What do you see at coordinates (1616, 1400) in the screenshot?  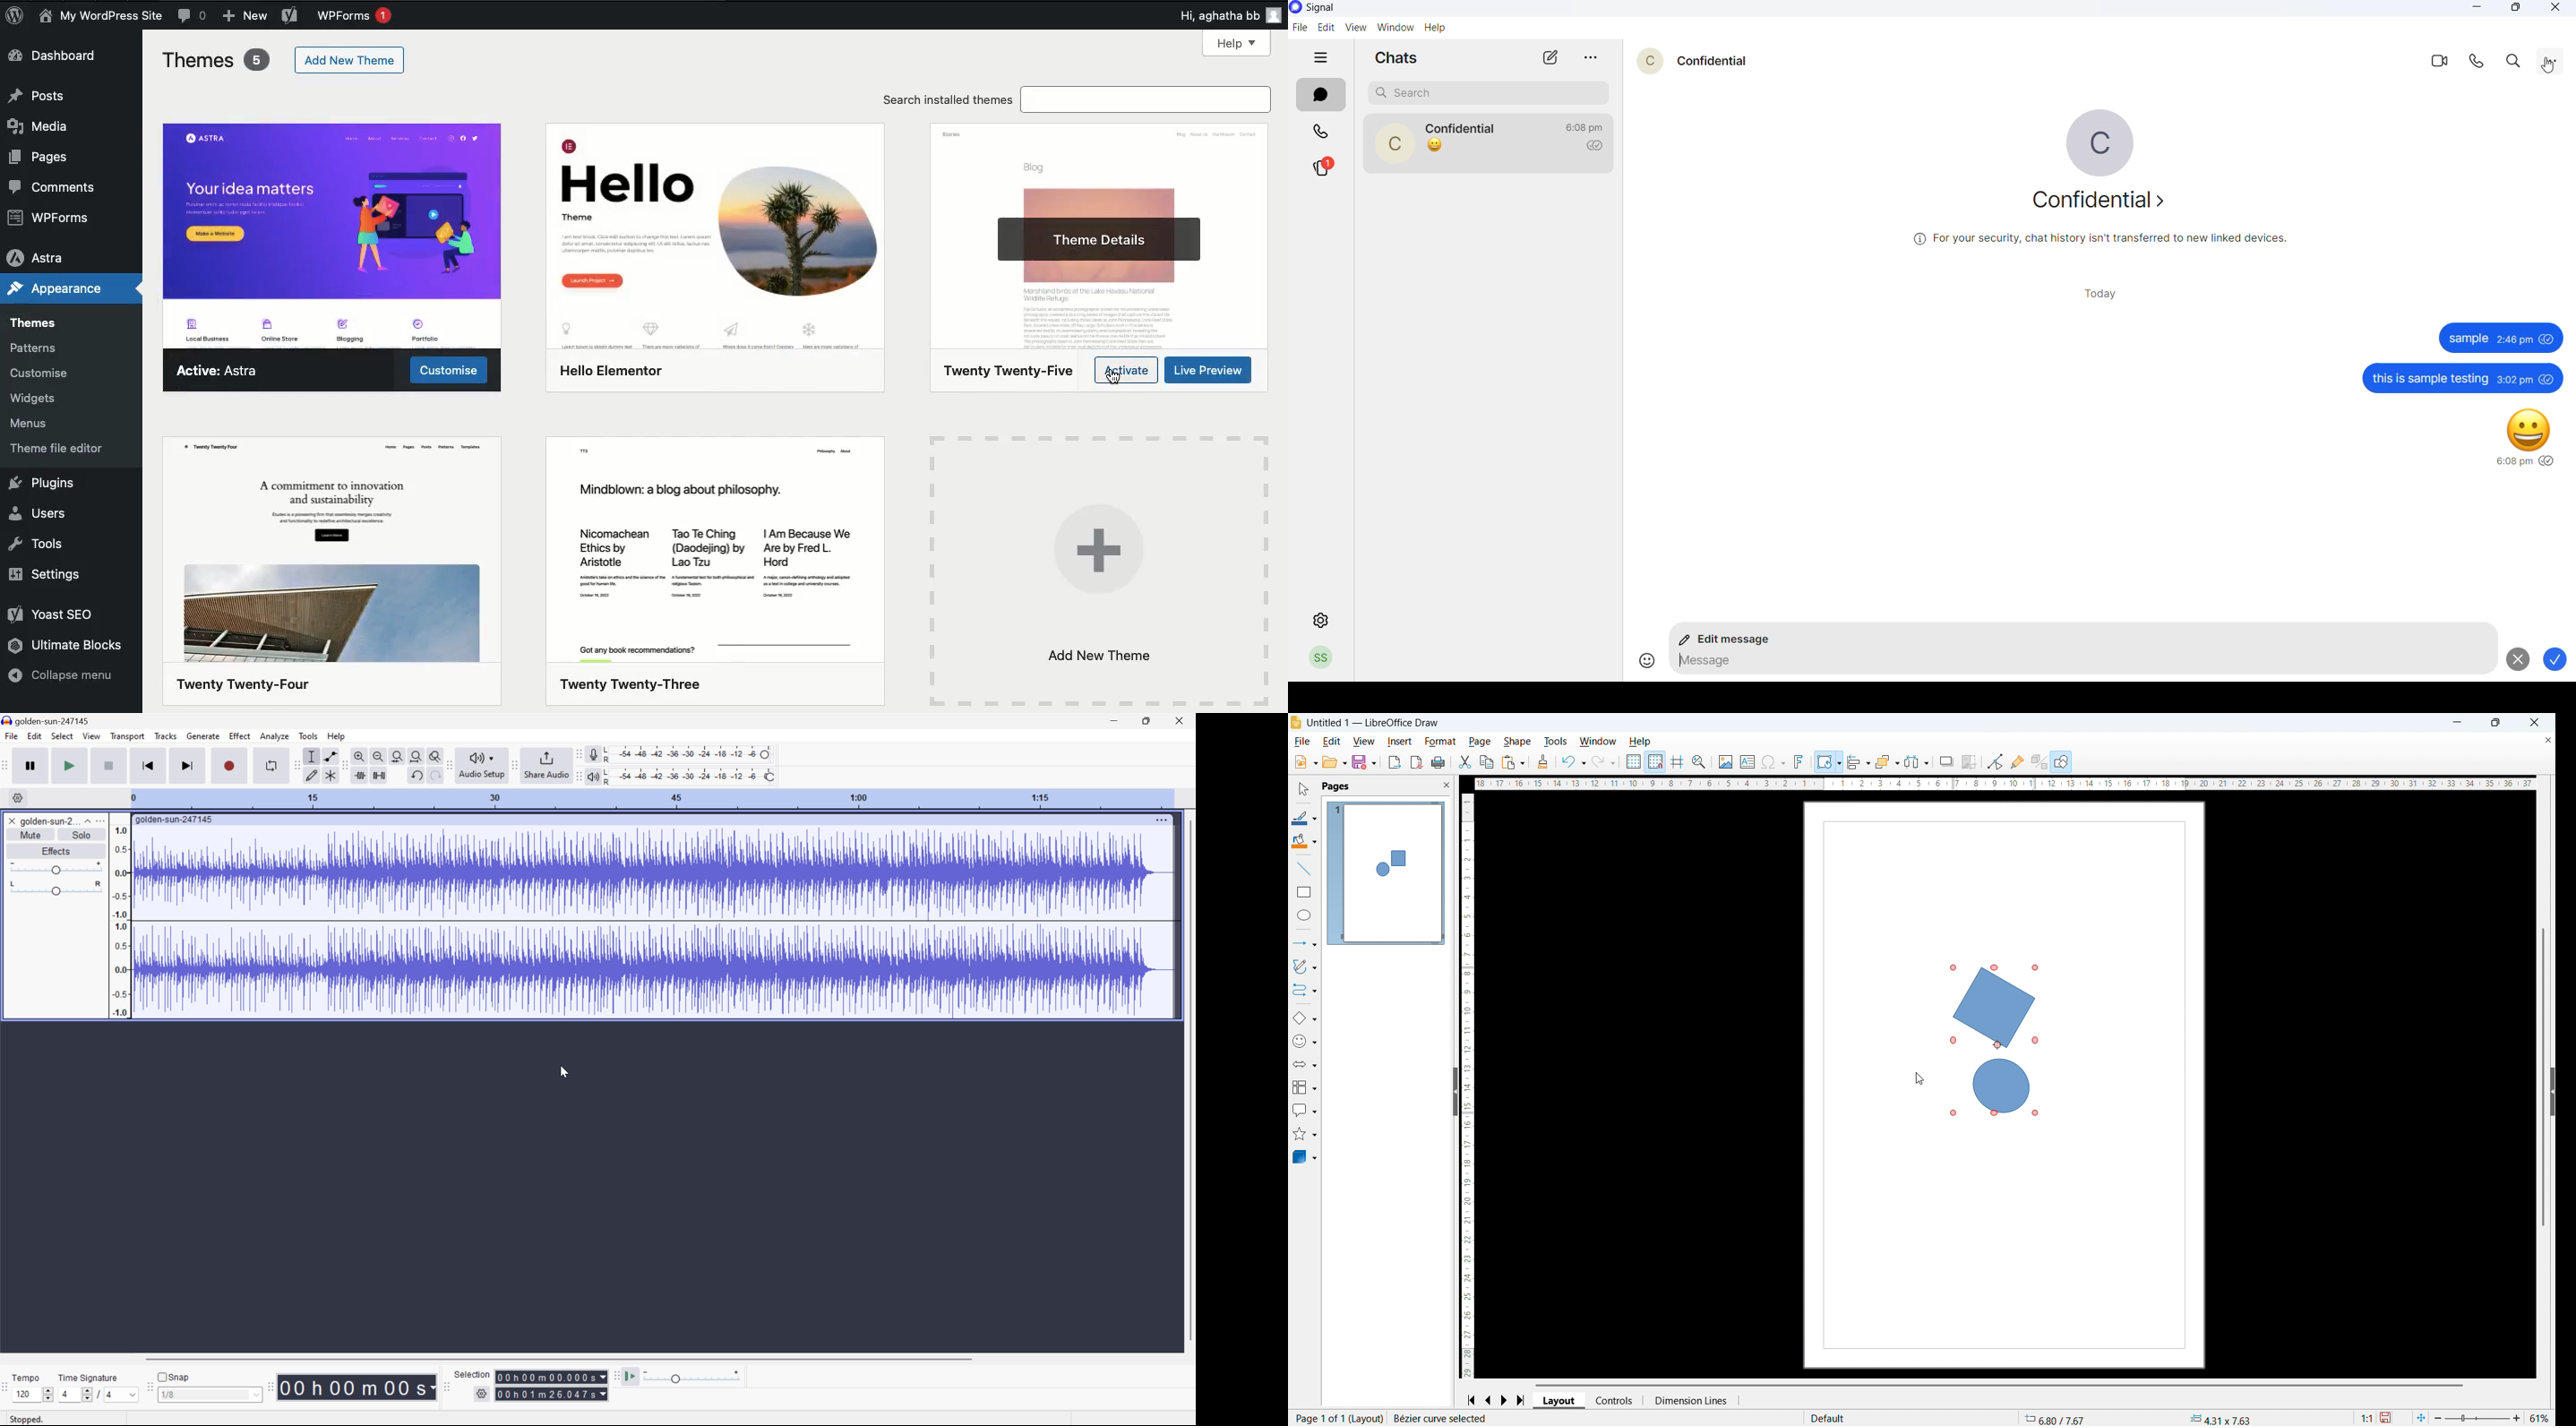 I see `Controls ` at bounding box center [1616, 1400].